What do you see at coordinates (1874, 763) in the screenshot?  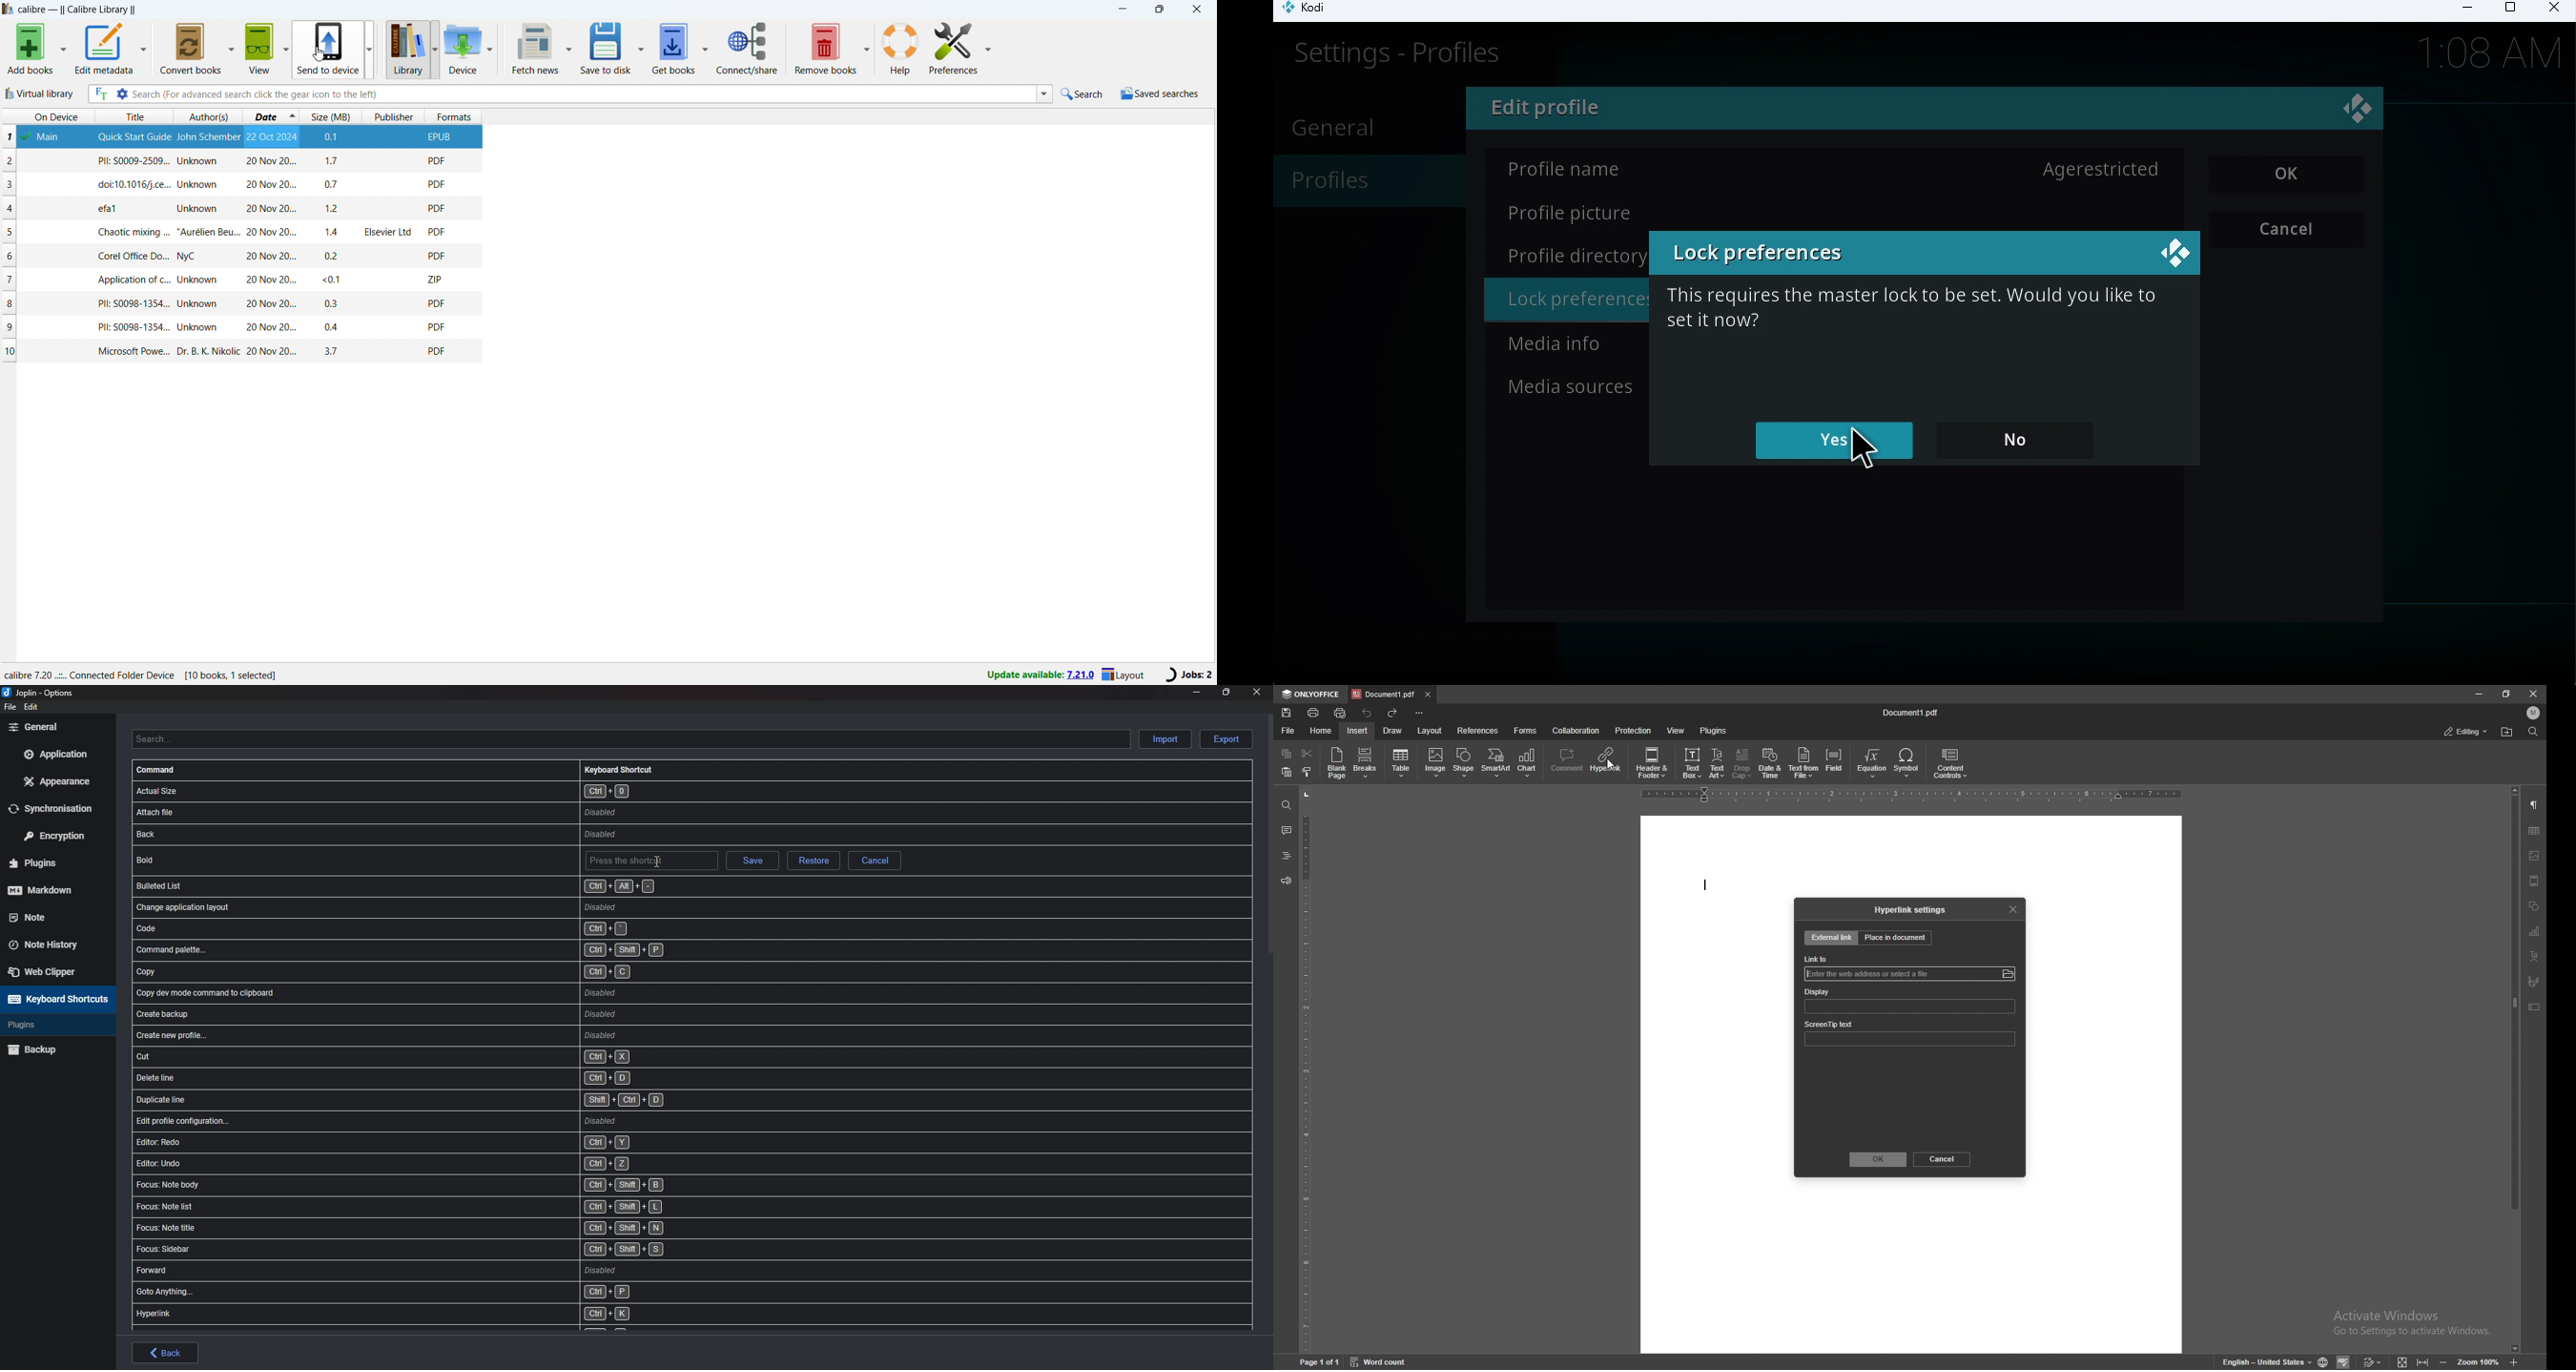 I see `equation` at bounding box center [1874, 763].